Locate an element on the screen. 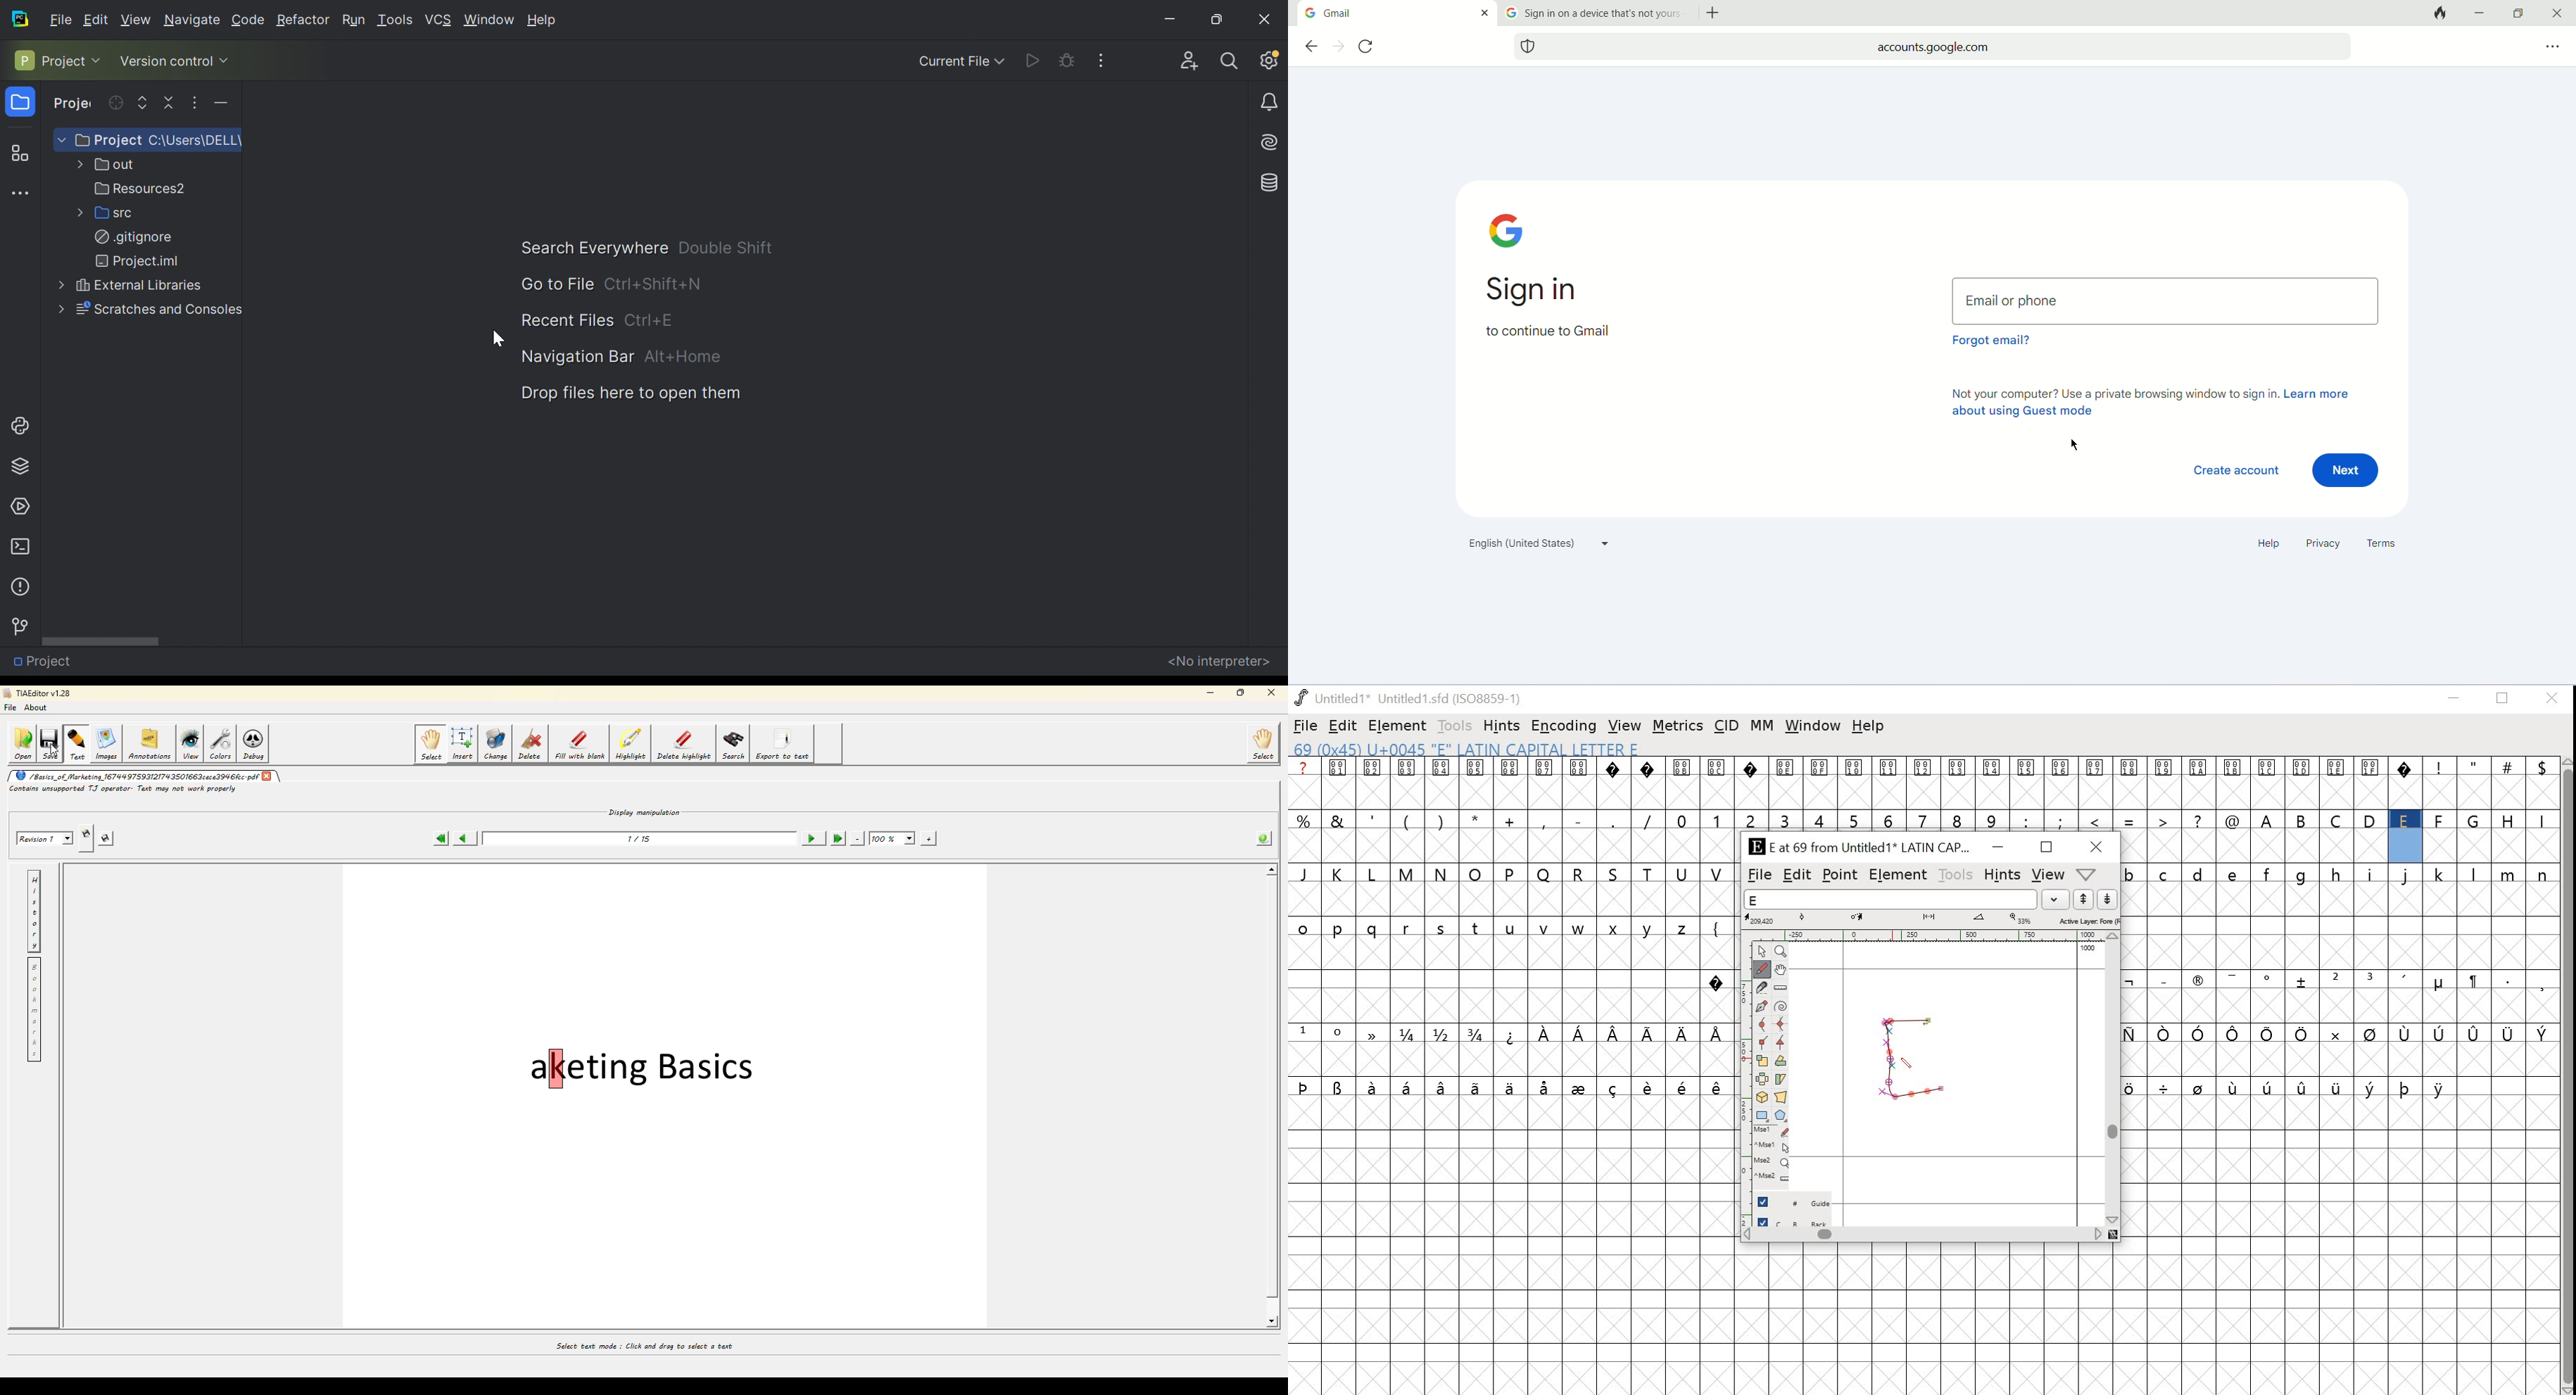 Image resolution: width=2576 pixels, height=1400 pixels. encoding is located at coordinates (1564, 726).